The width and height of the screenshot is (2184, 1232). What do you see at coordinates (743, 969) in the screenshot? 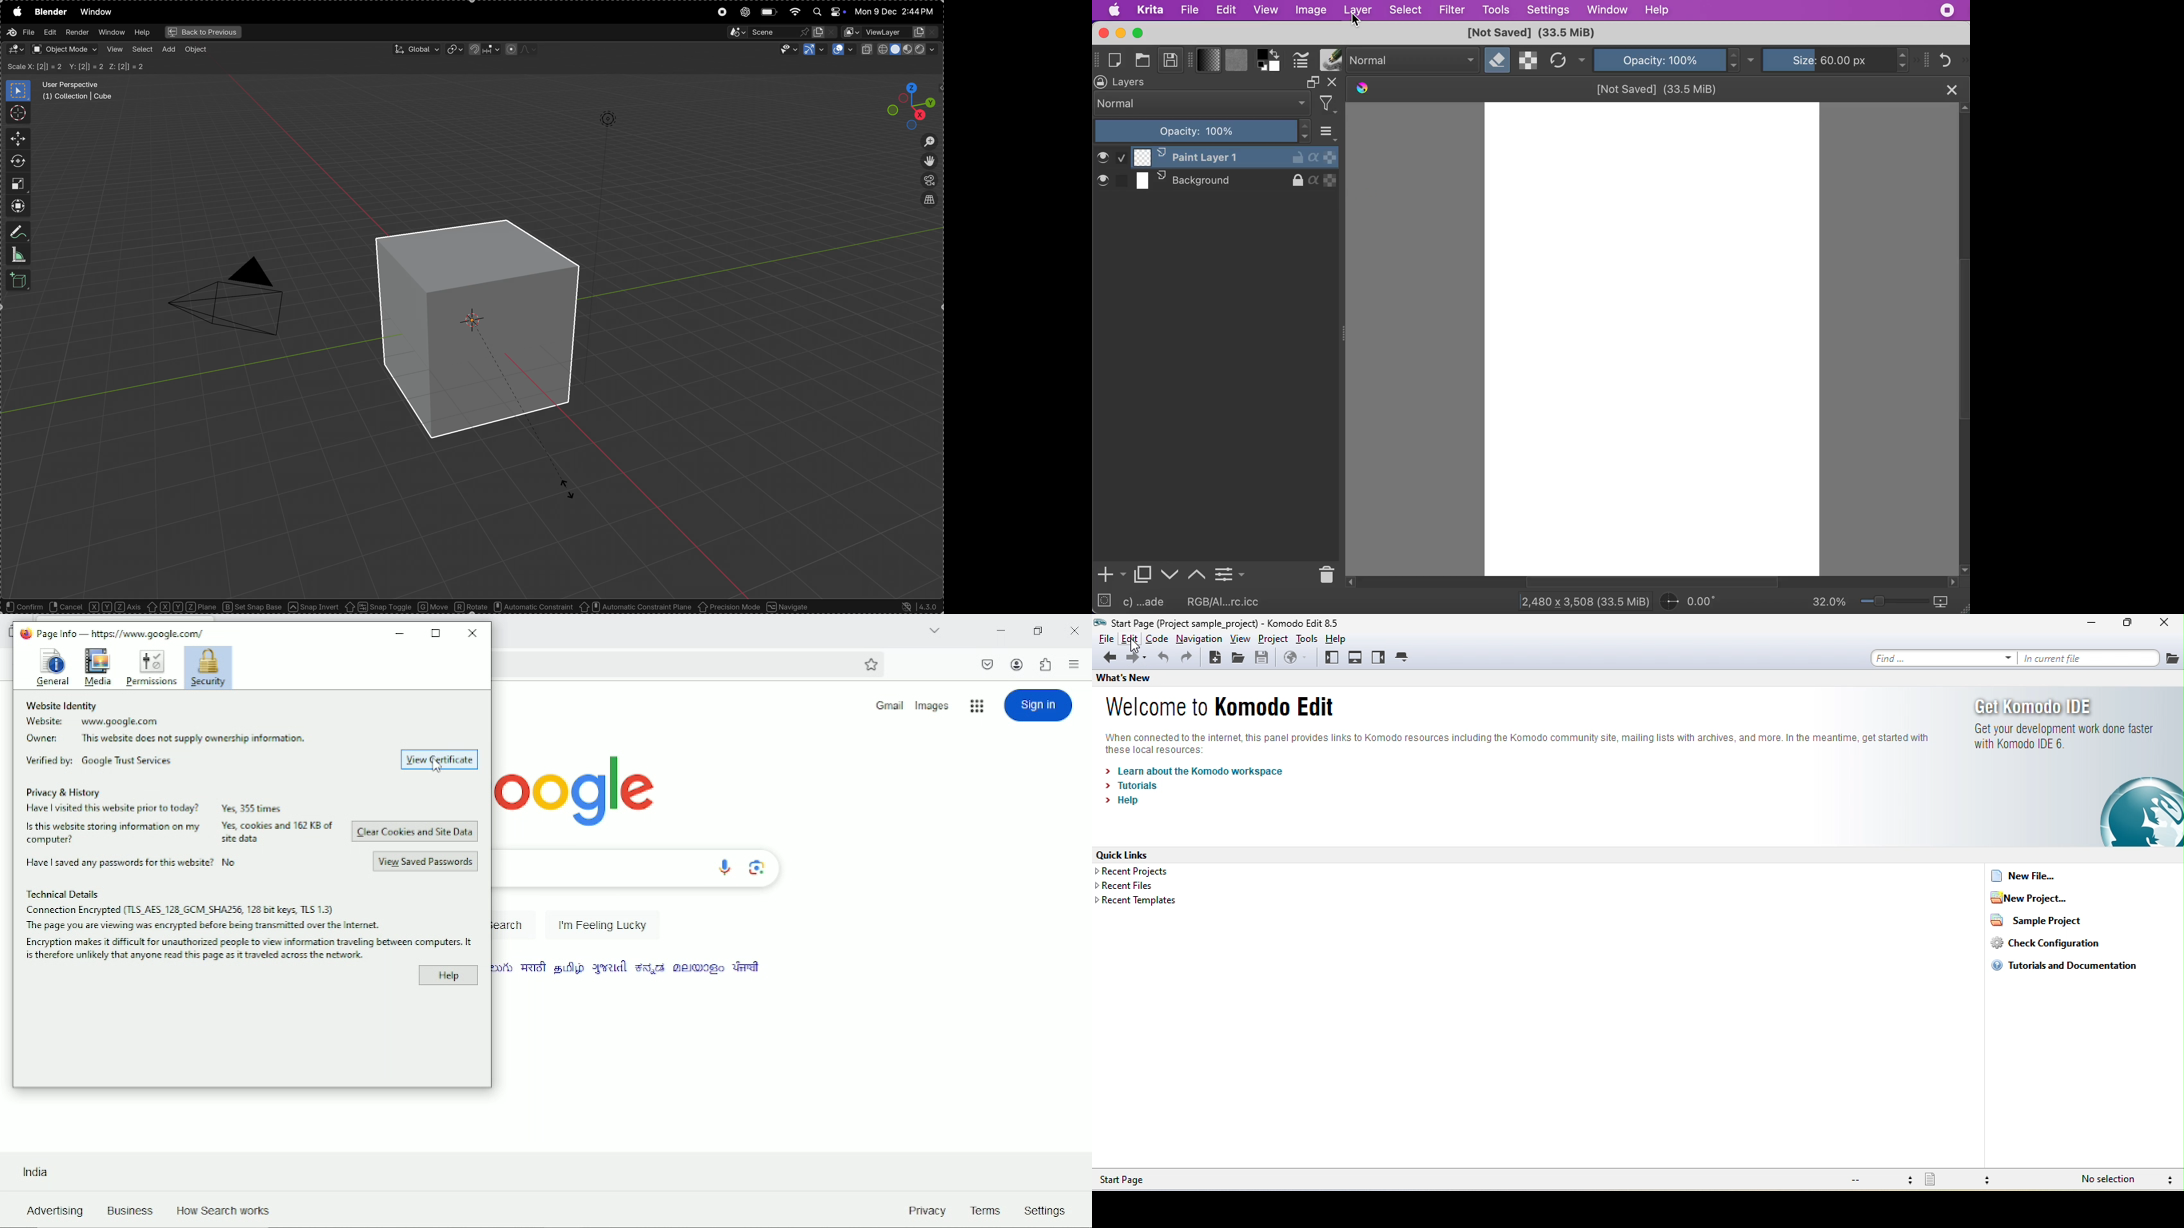
I see `language` at bounding box center [743, 969].